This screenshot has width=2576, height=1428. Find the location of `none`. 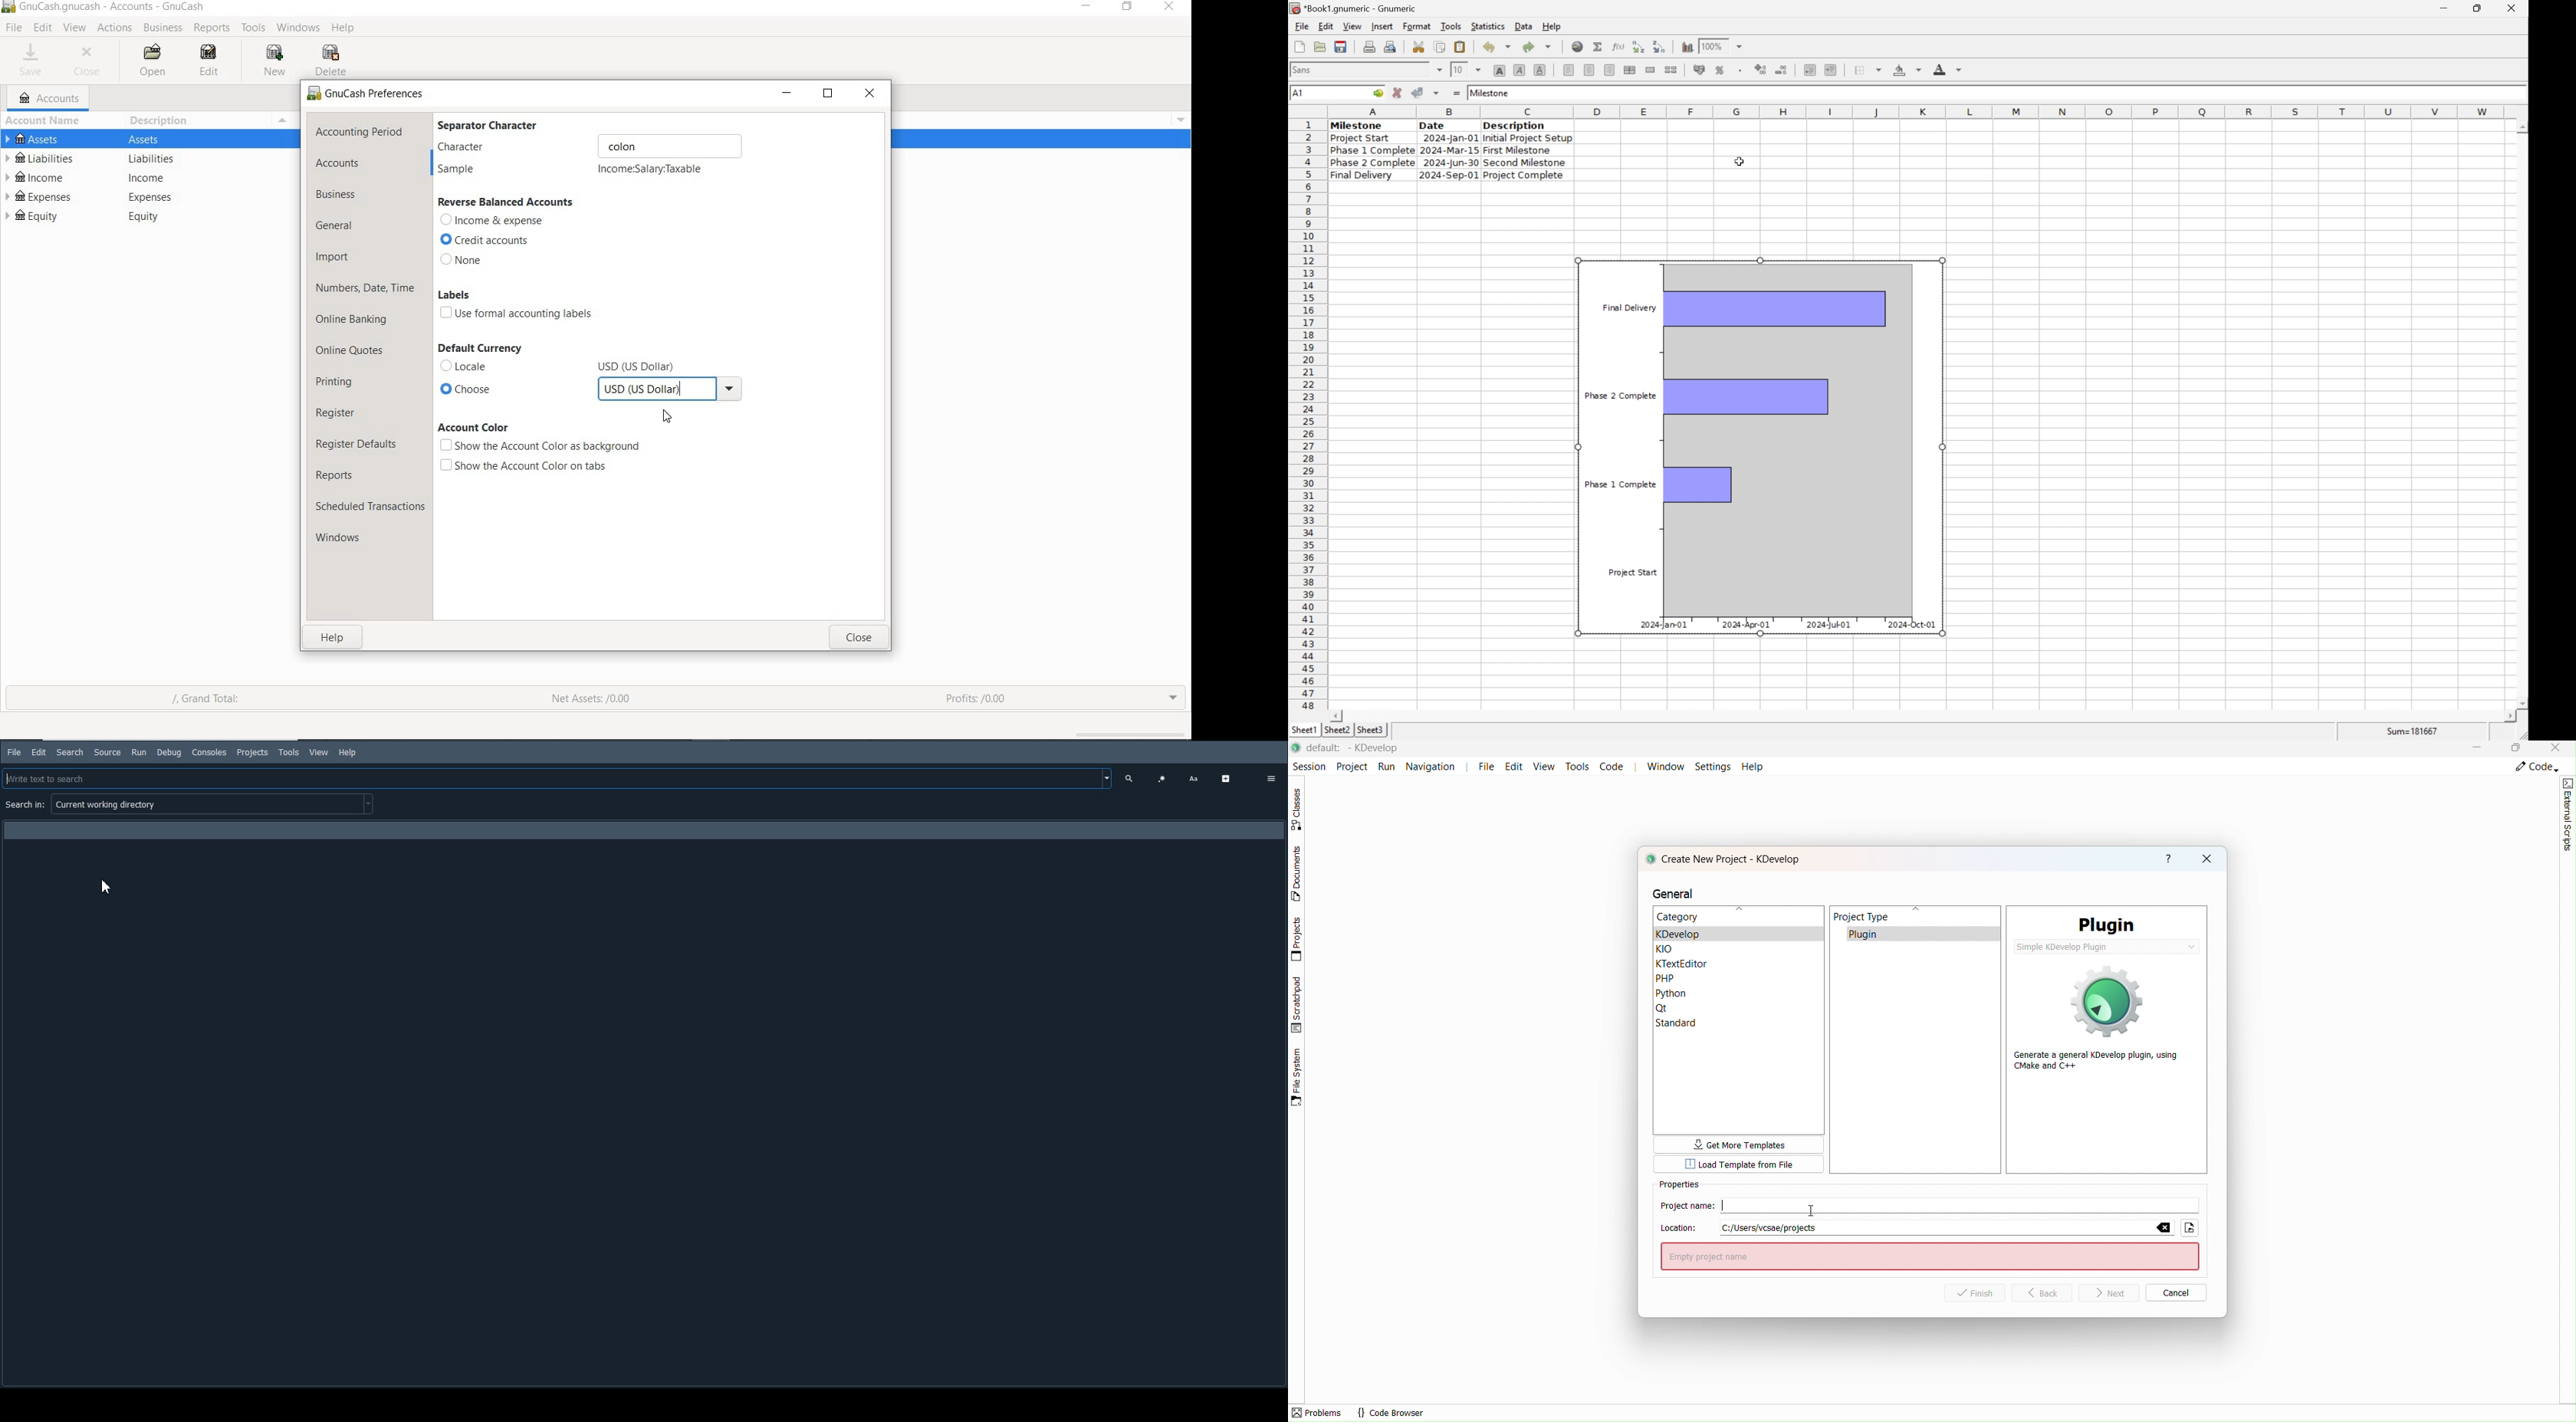

none is located at coordinates (464, 260).